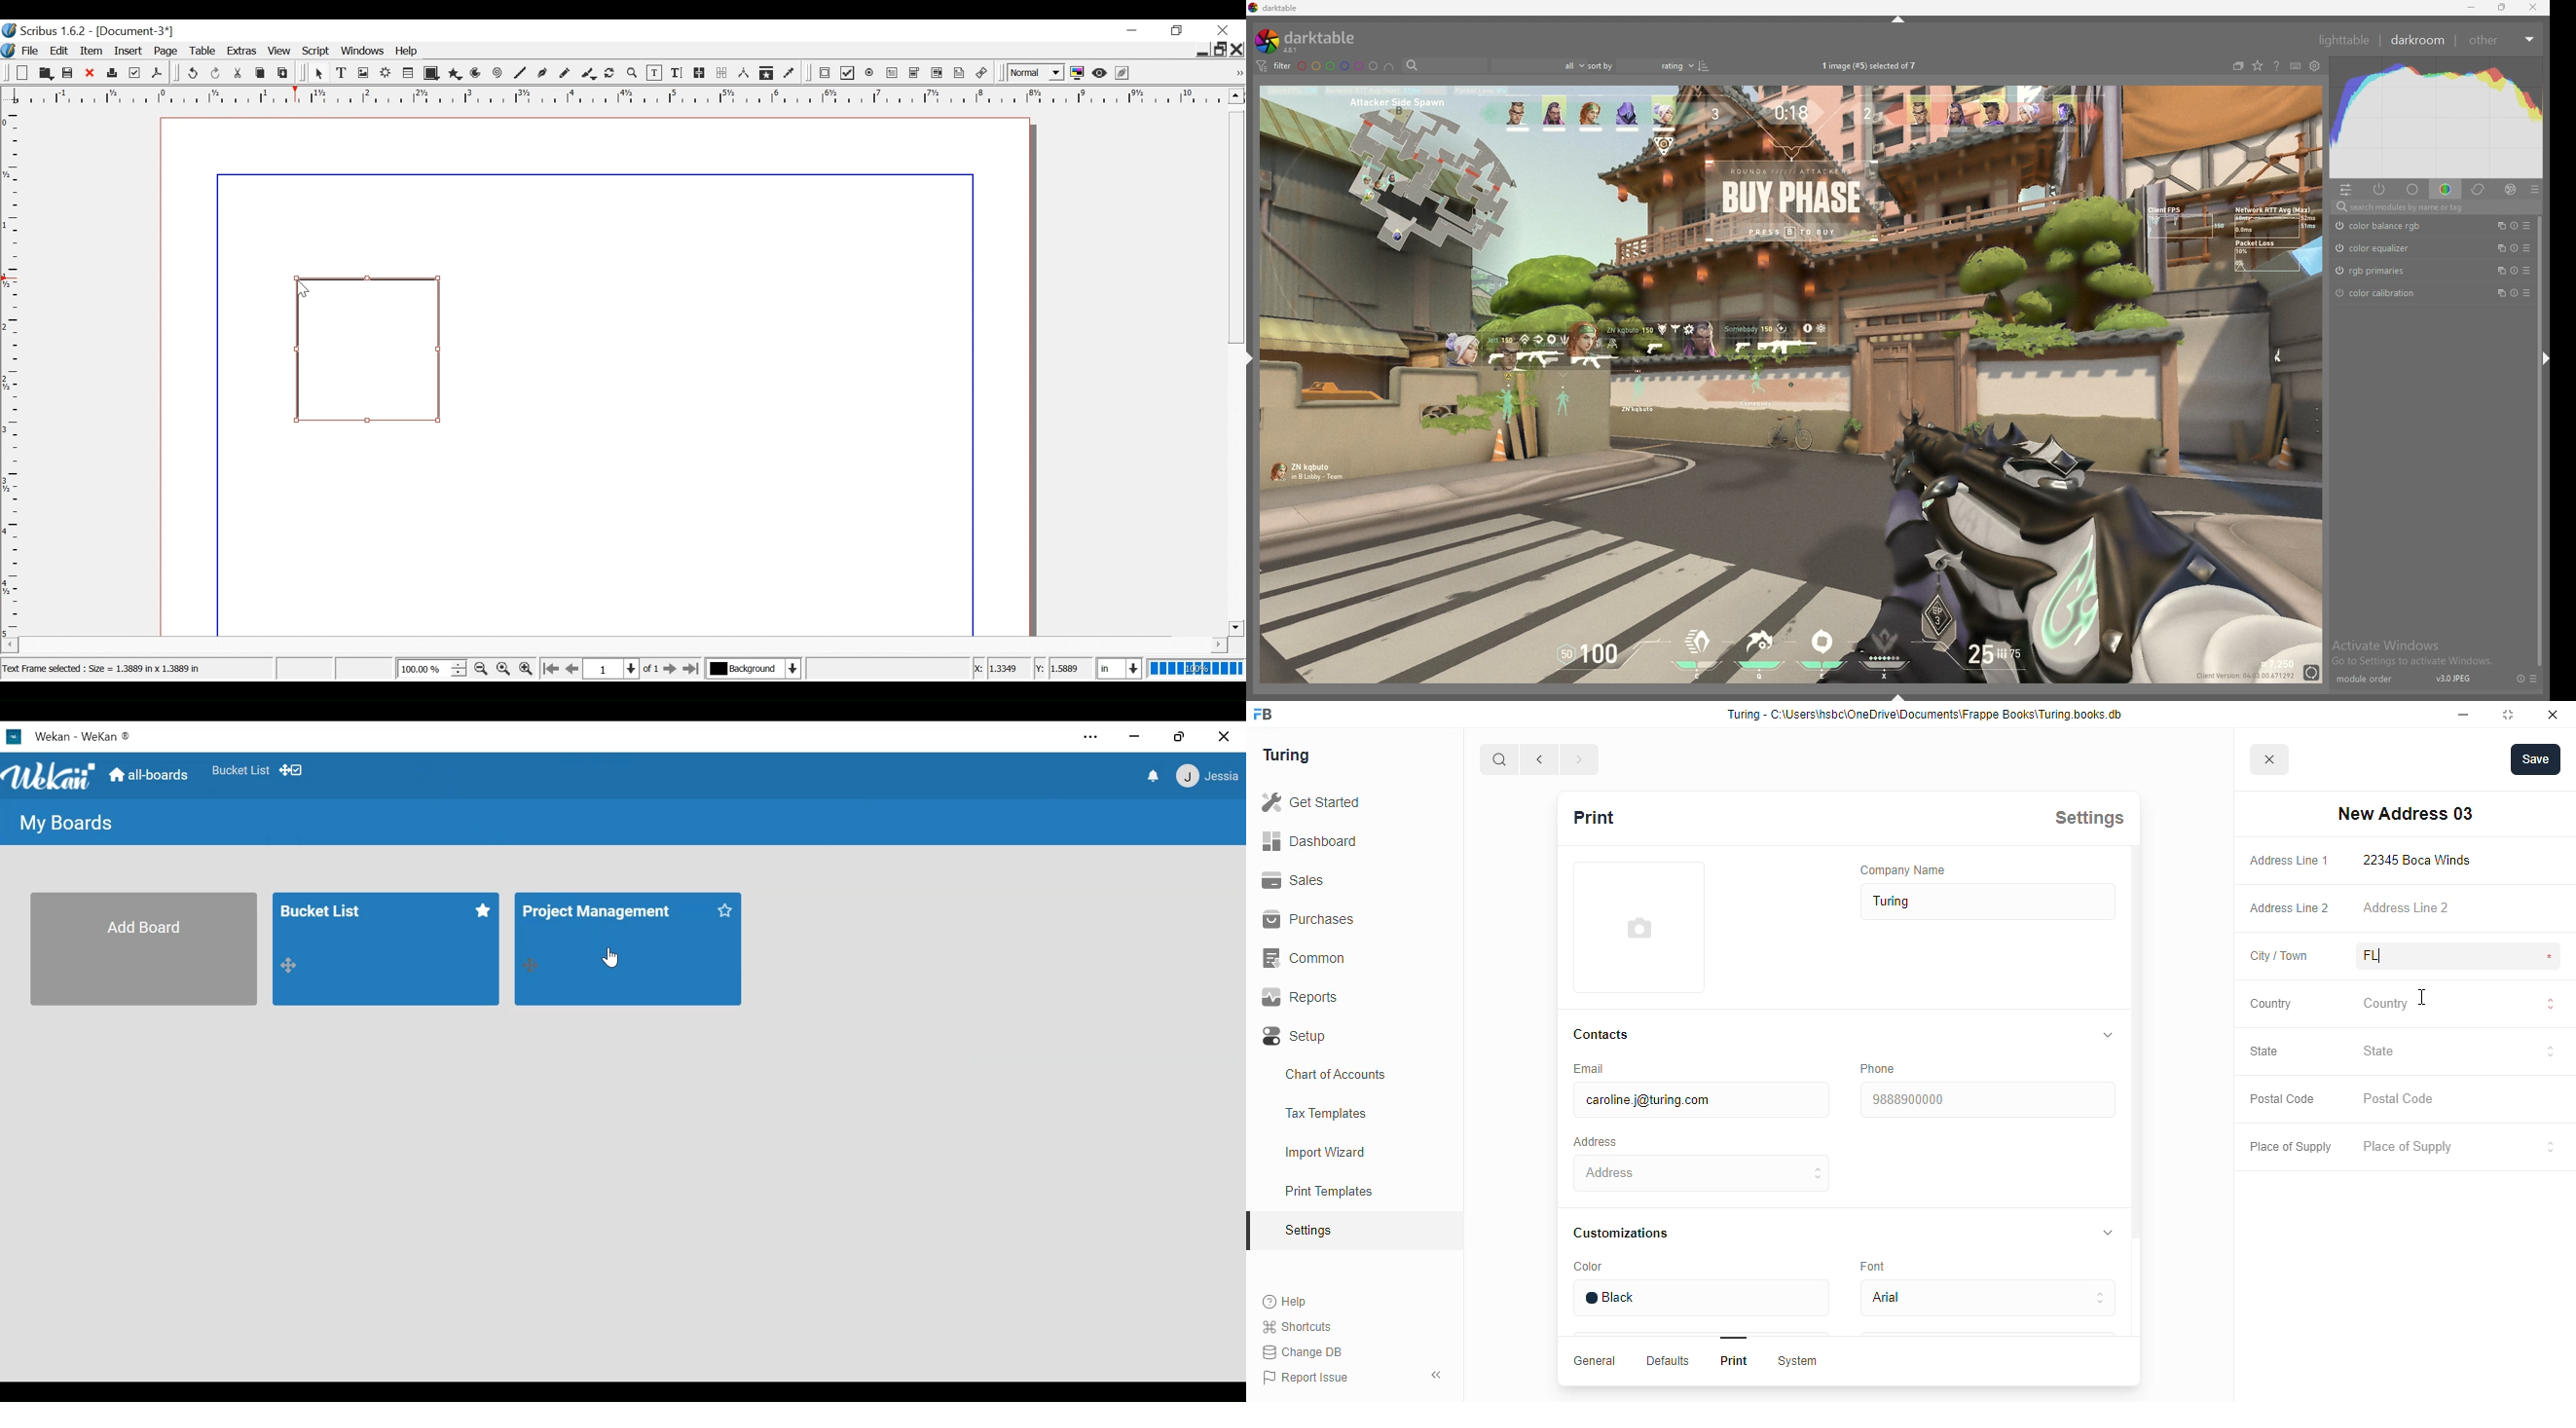  Describe the element at coordinates (1326, 1153) in the screenshot. I see `import wizard` at that location.